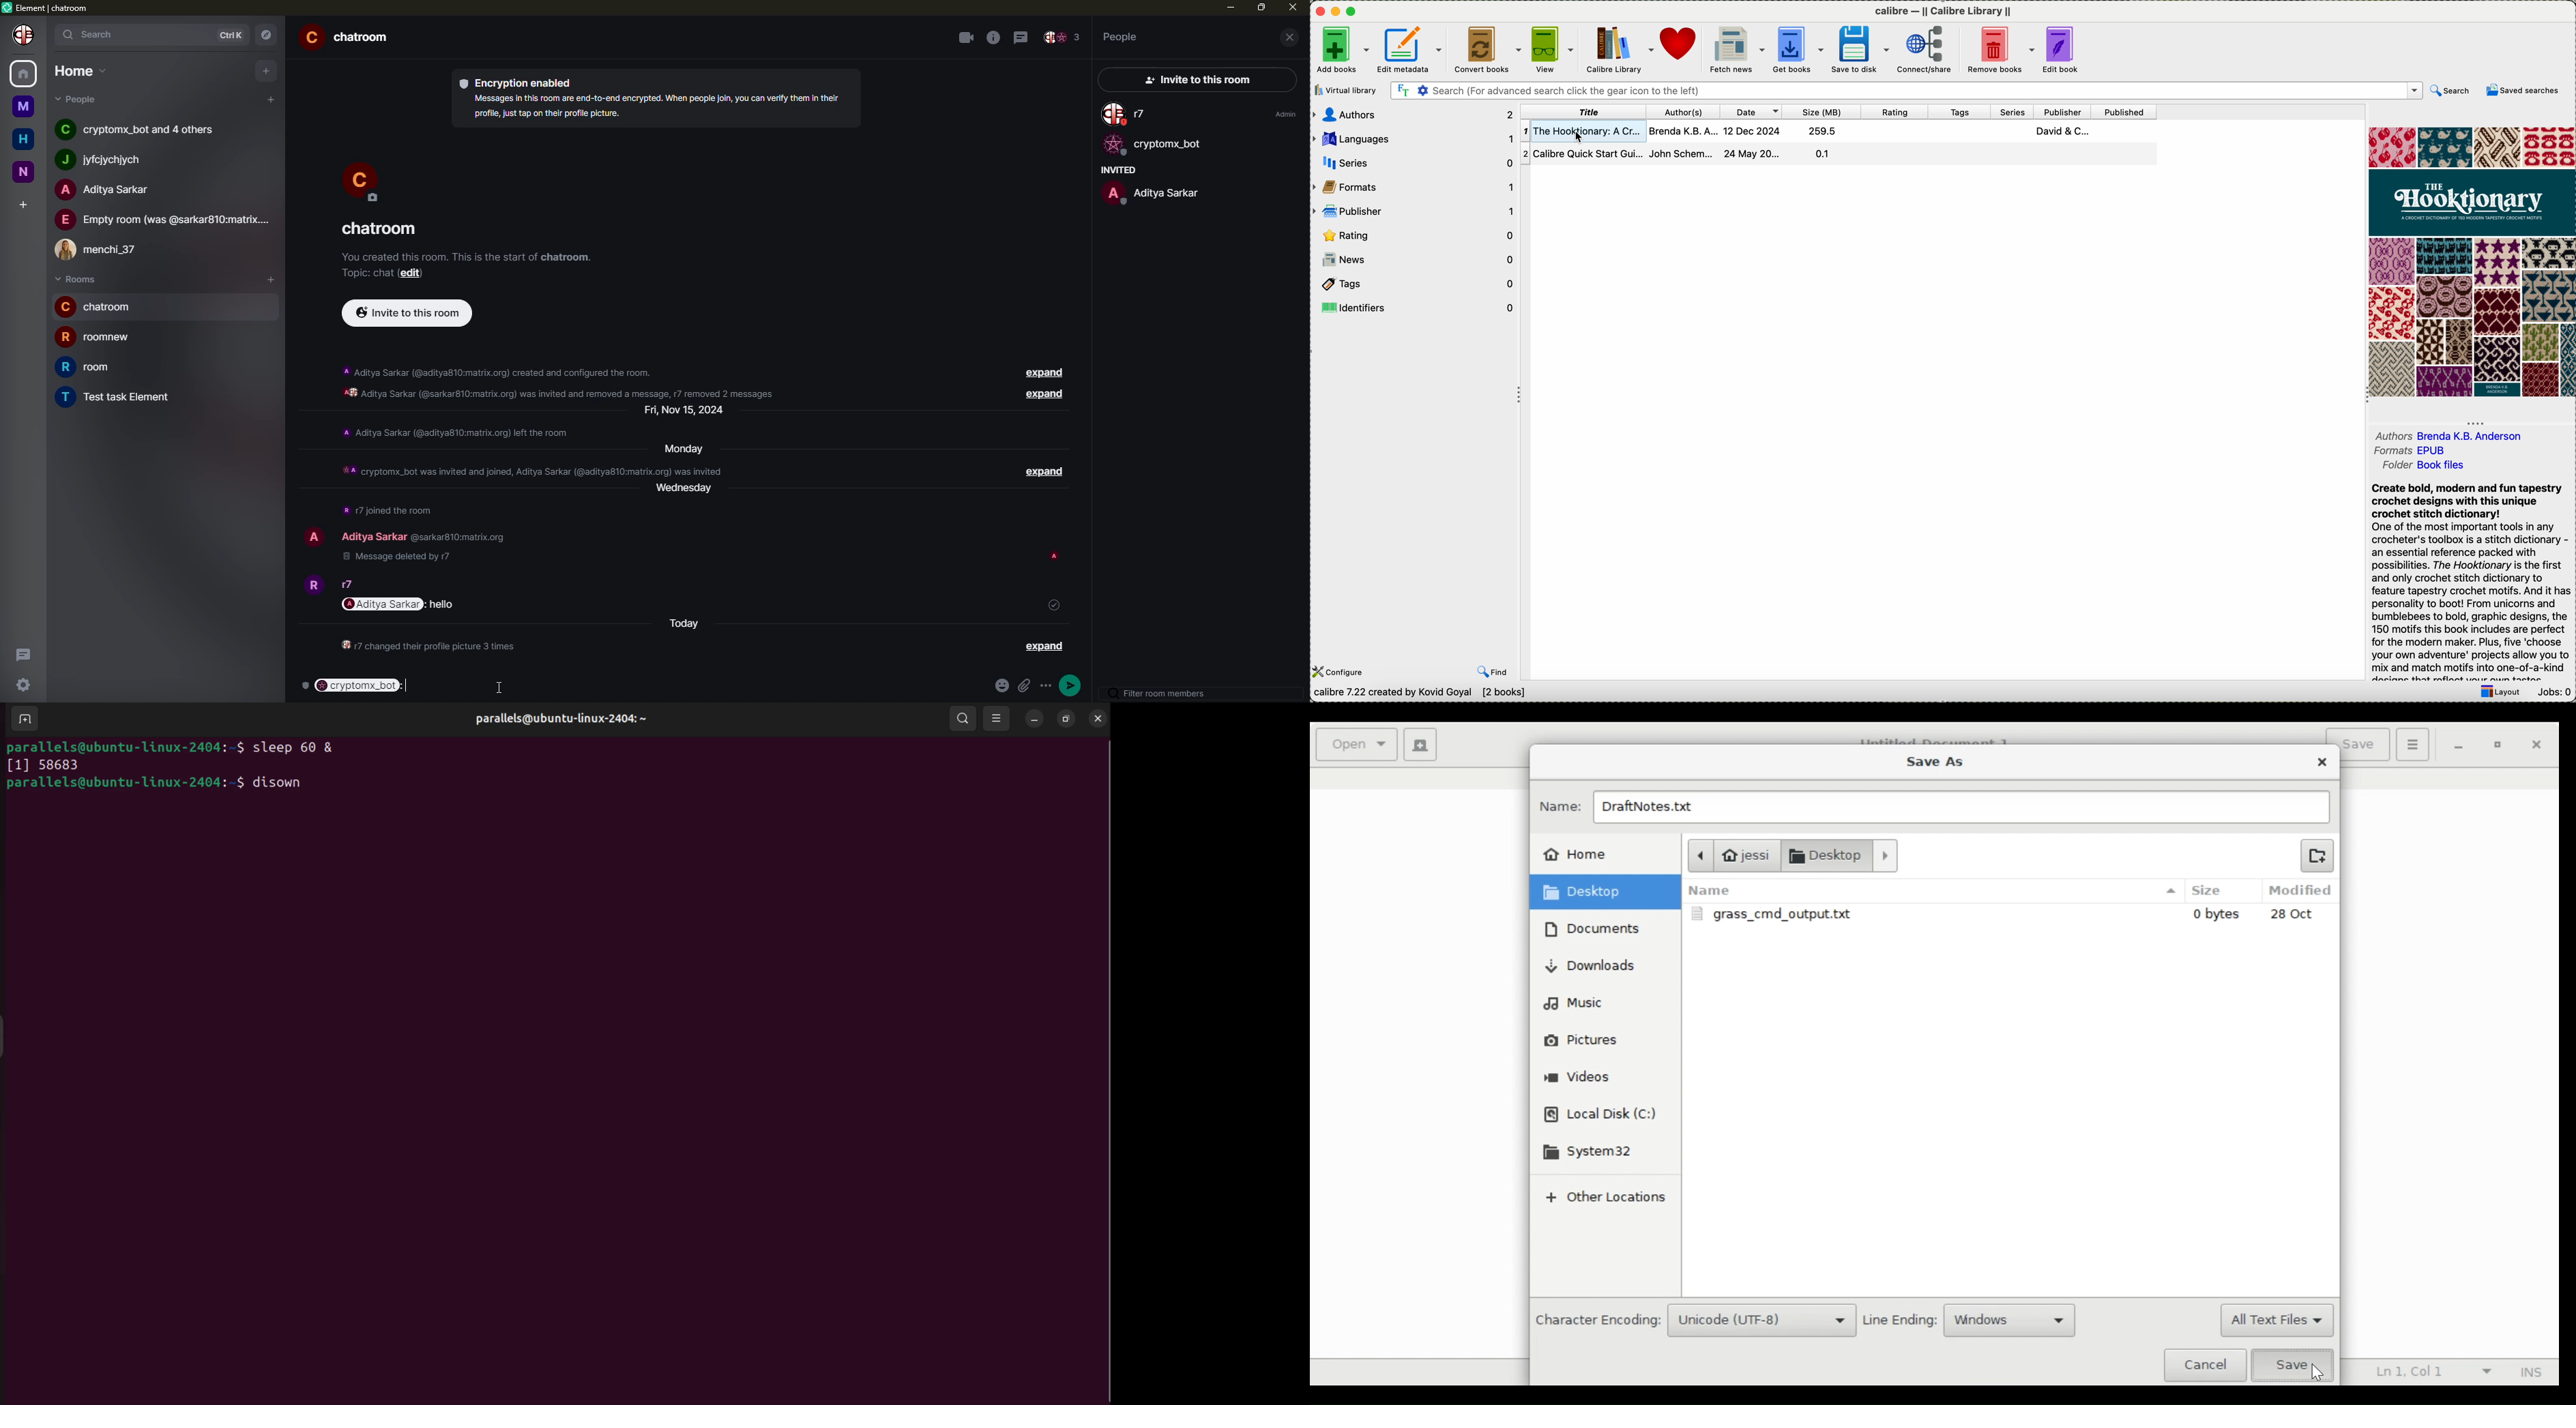  I want to click on room, so click(351, 39).